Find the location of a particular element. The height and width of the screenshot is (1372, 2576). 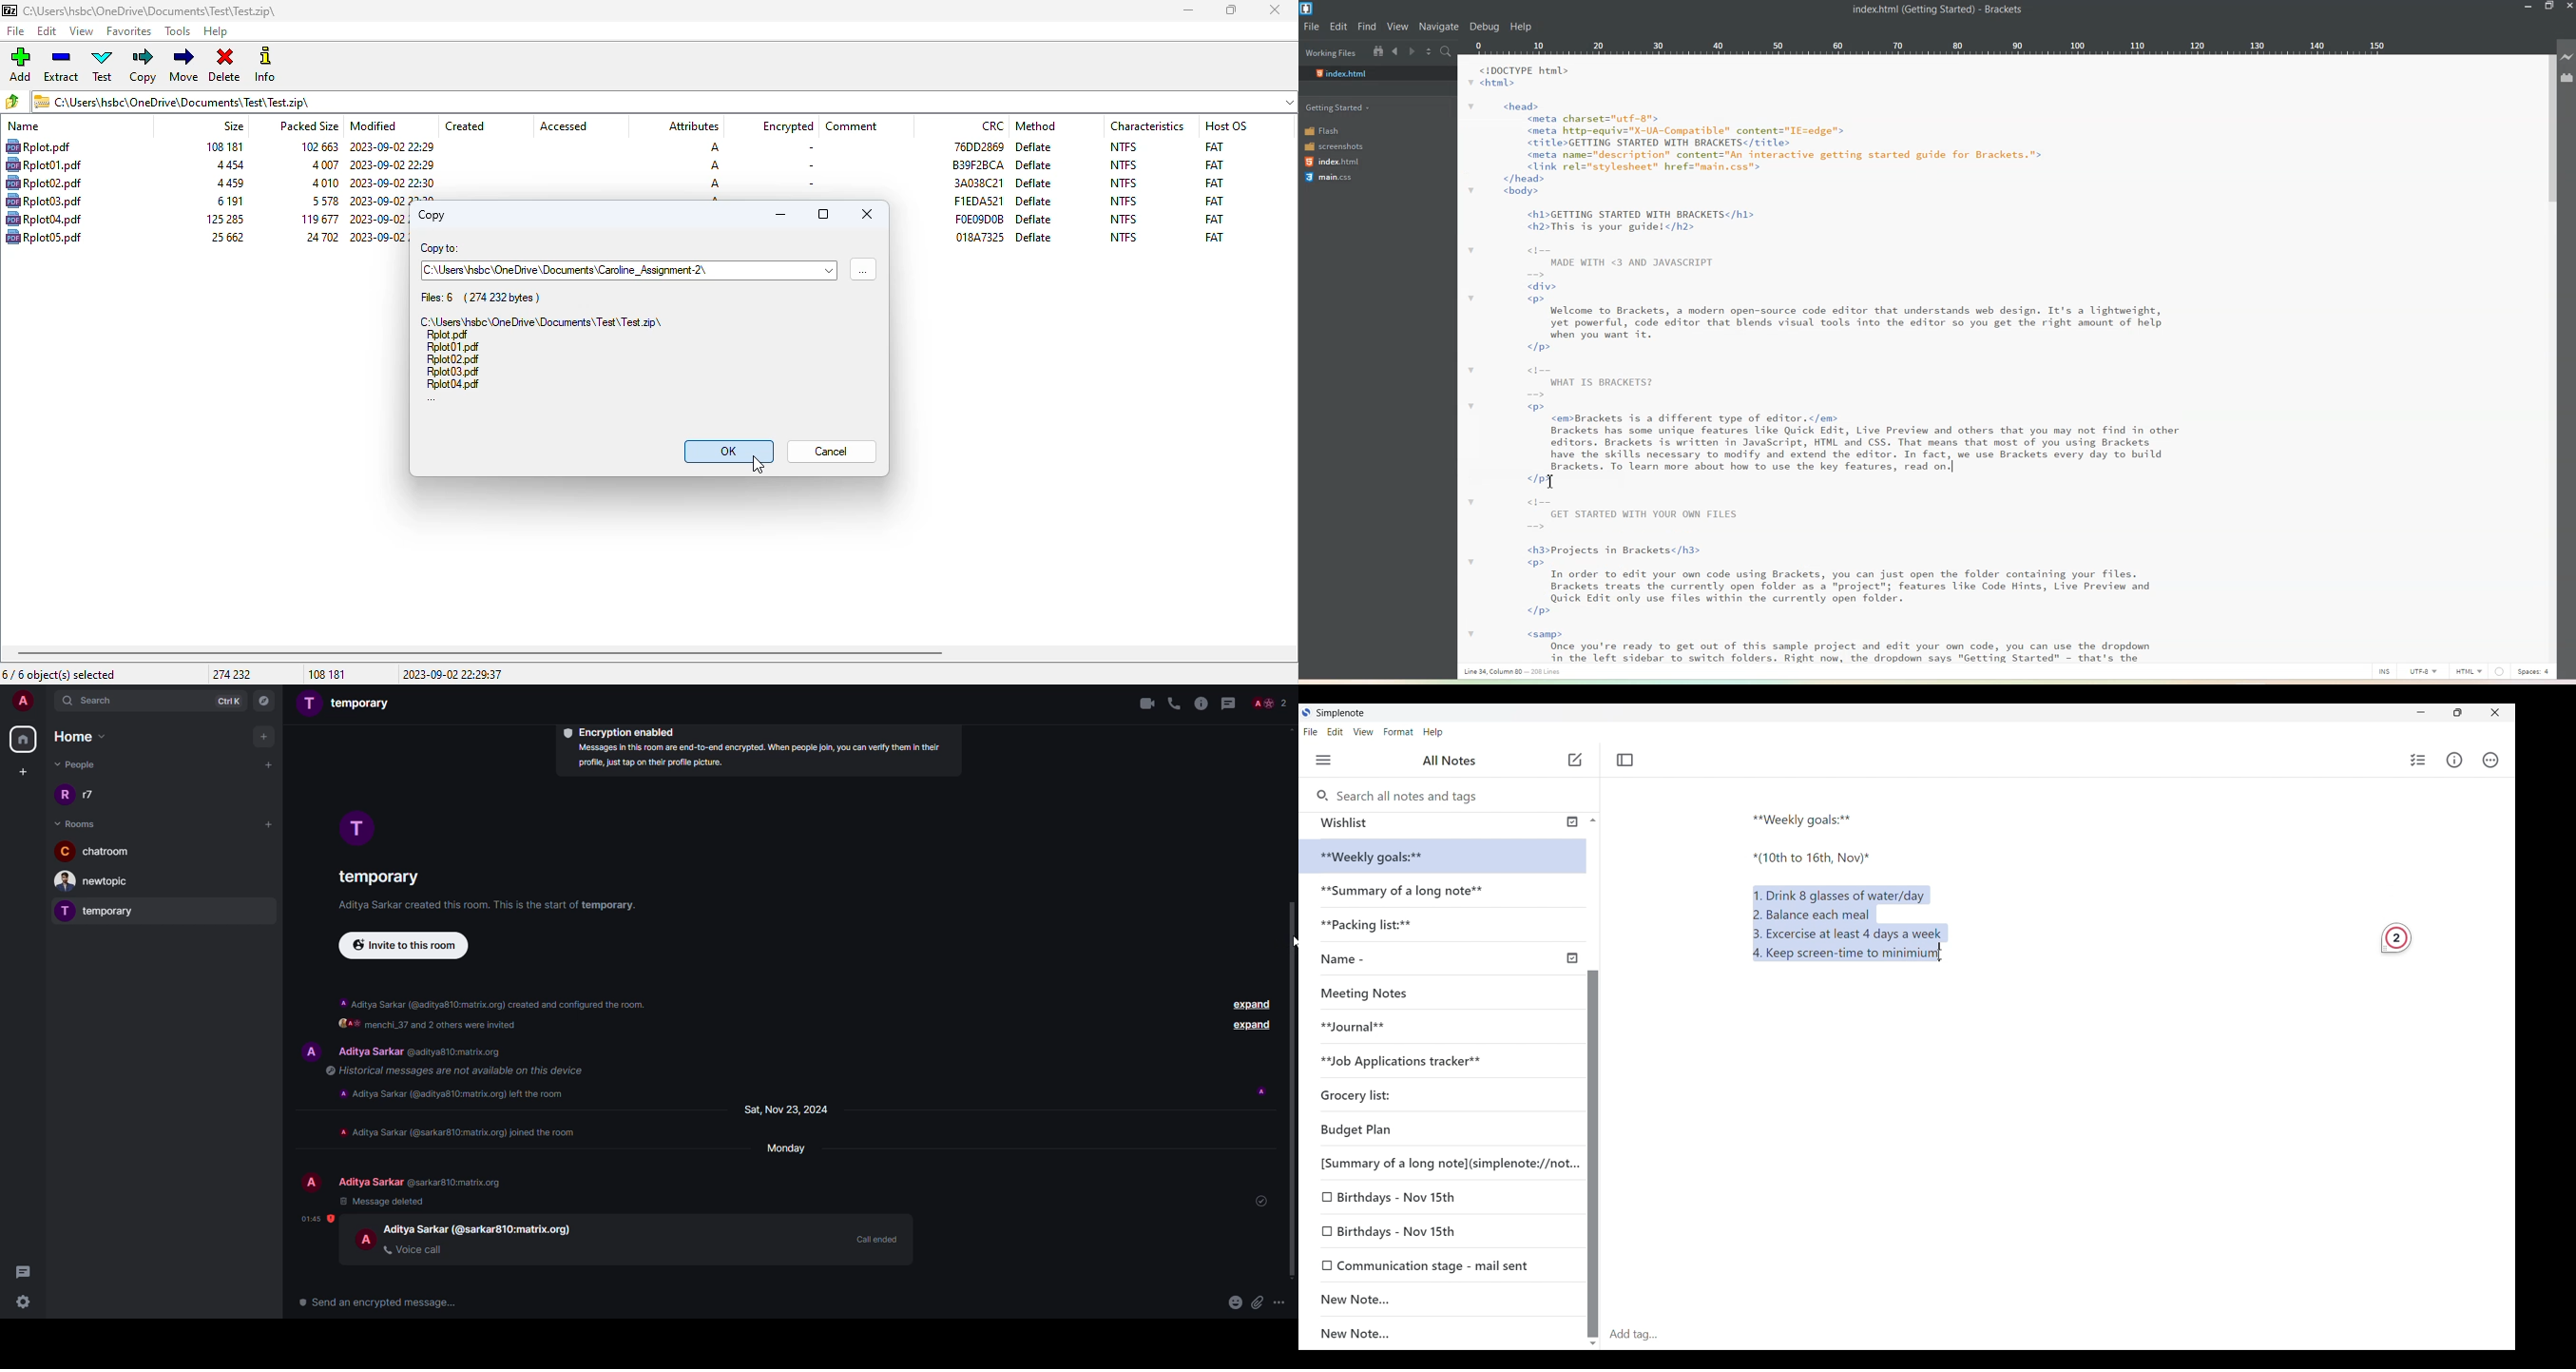

274 232 is located at coordinates (231, 674).